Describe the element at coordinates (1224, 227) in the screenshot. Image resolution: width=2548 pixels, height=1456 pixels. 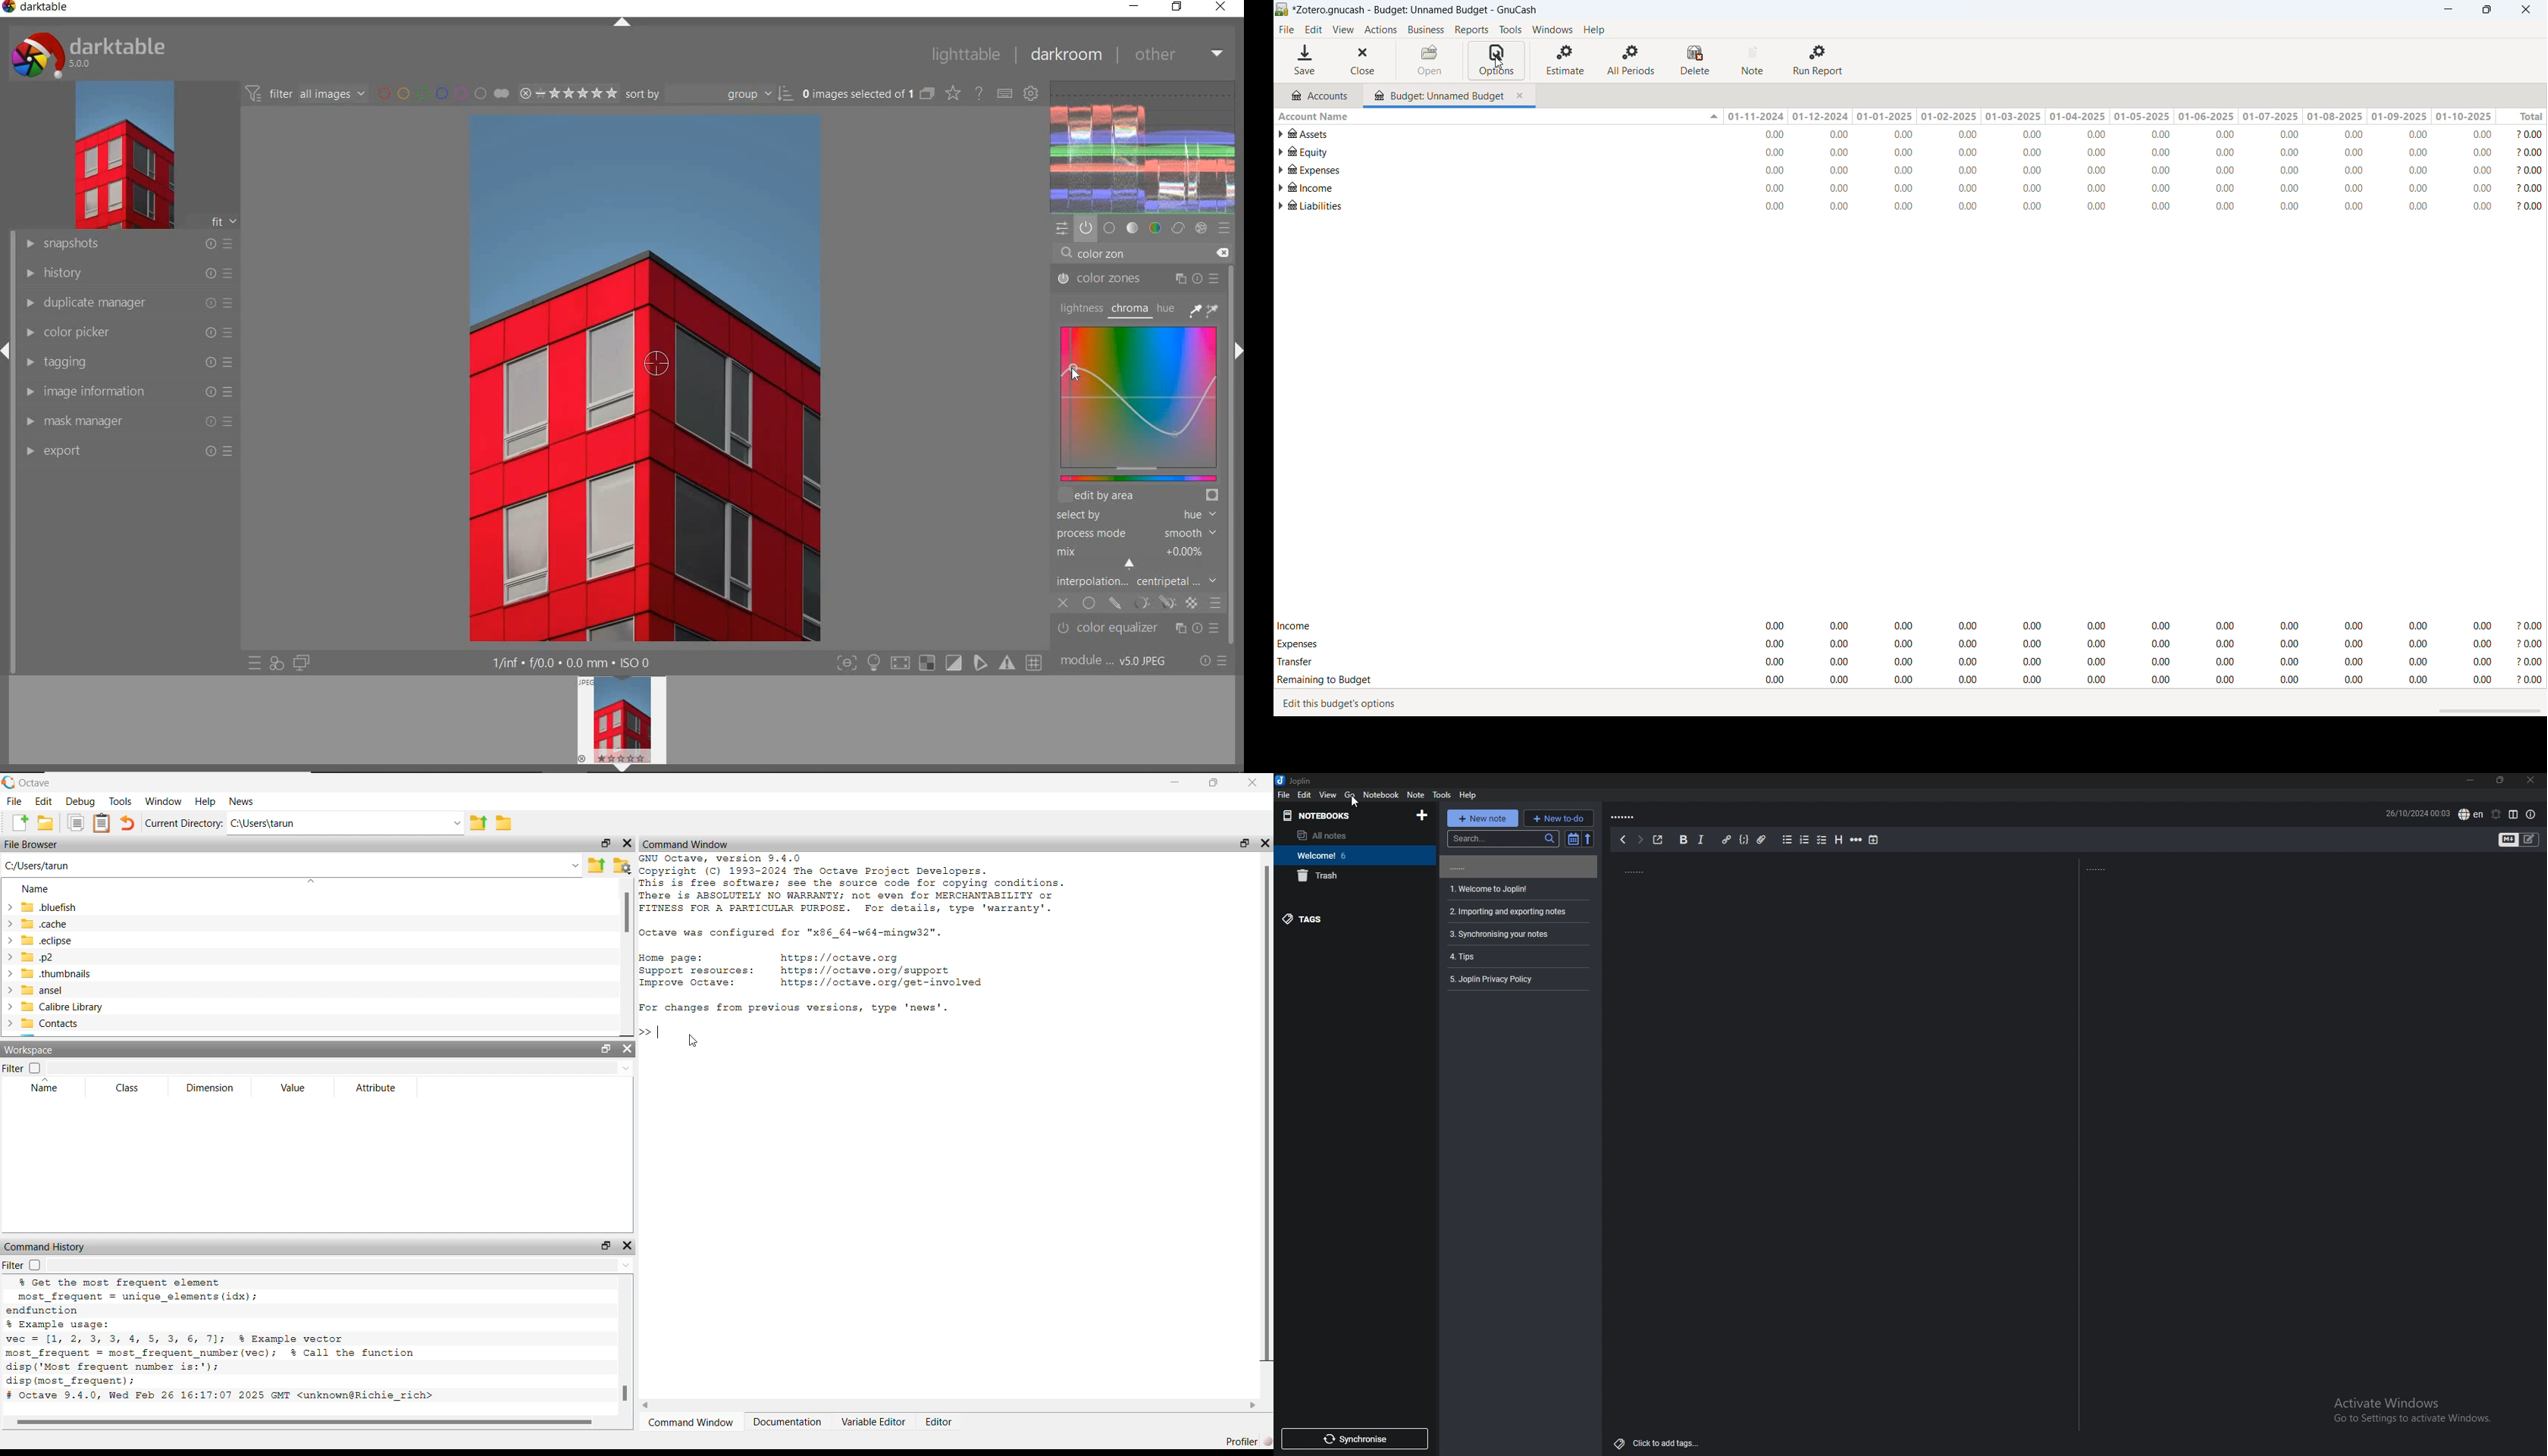
I see `presets` at that location.